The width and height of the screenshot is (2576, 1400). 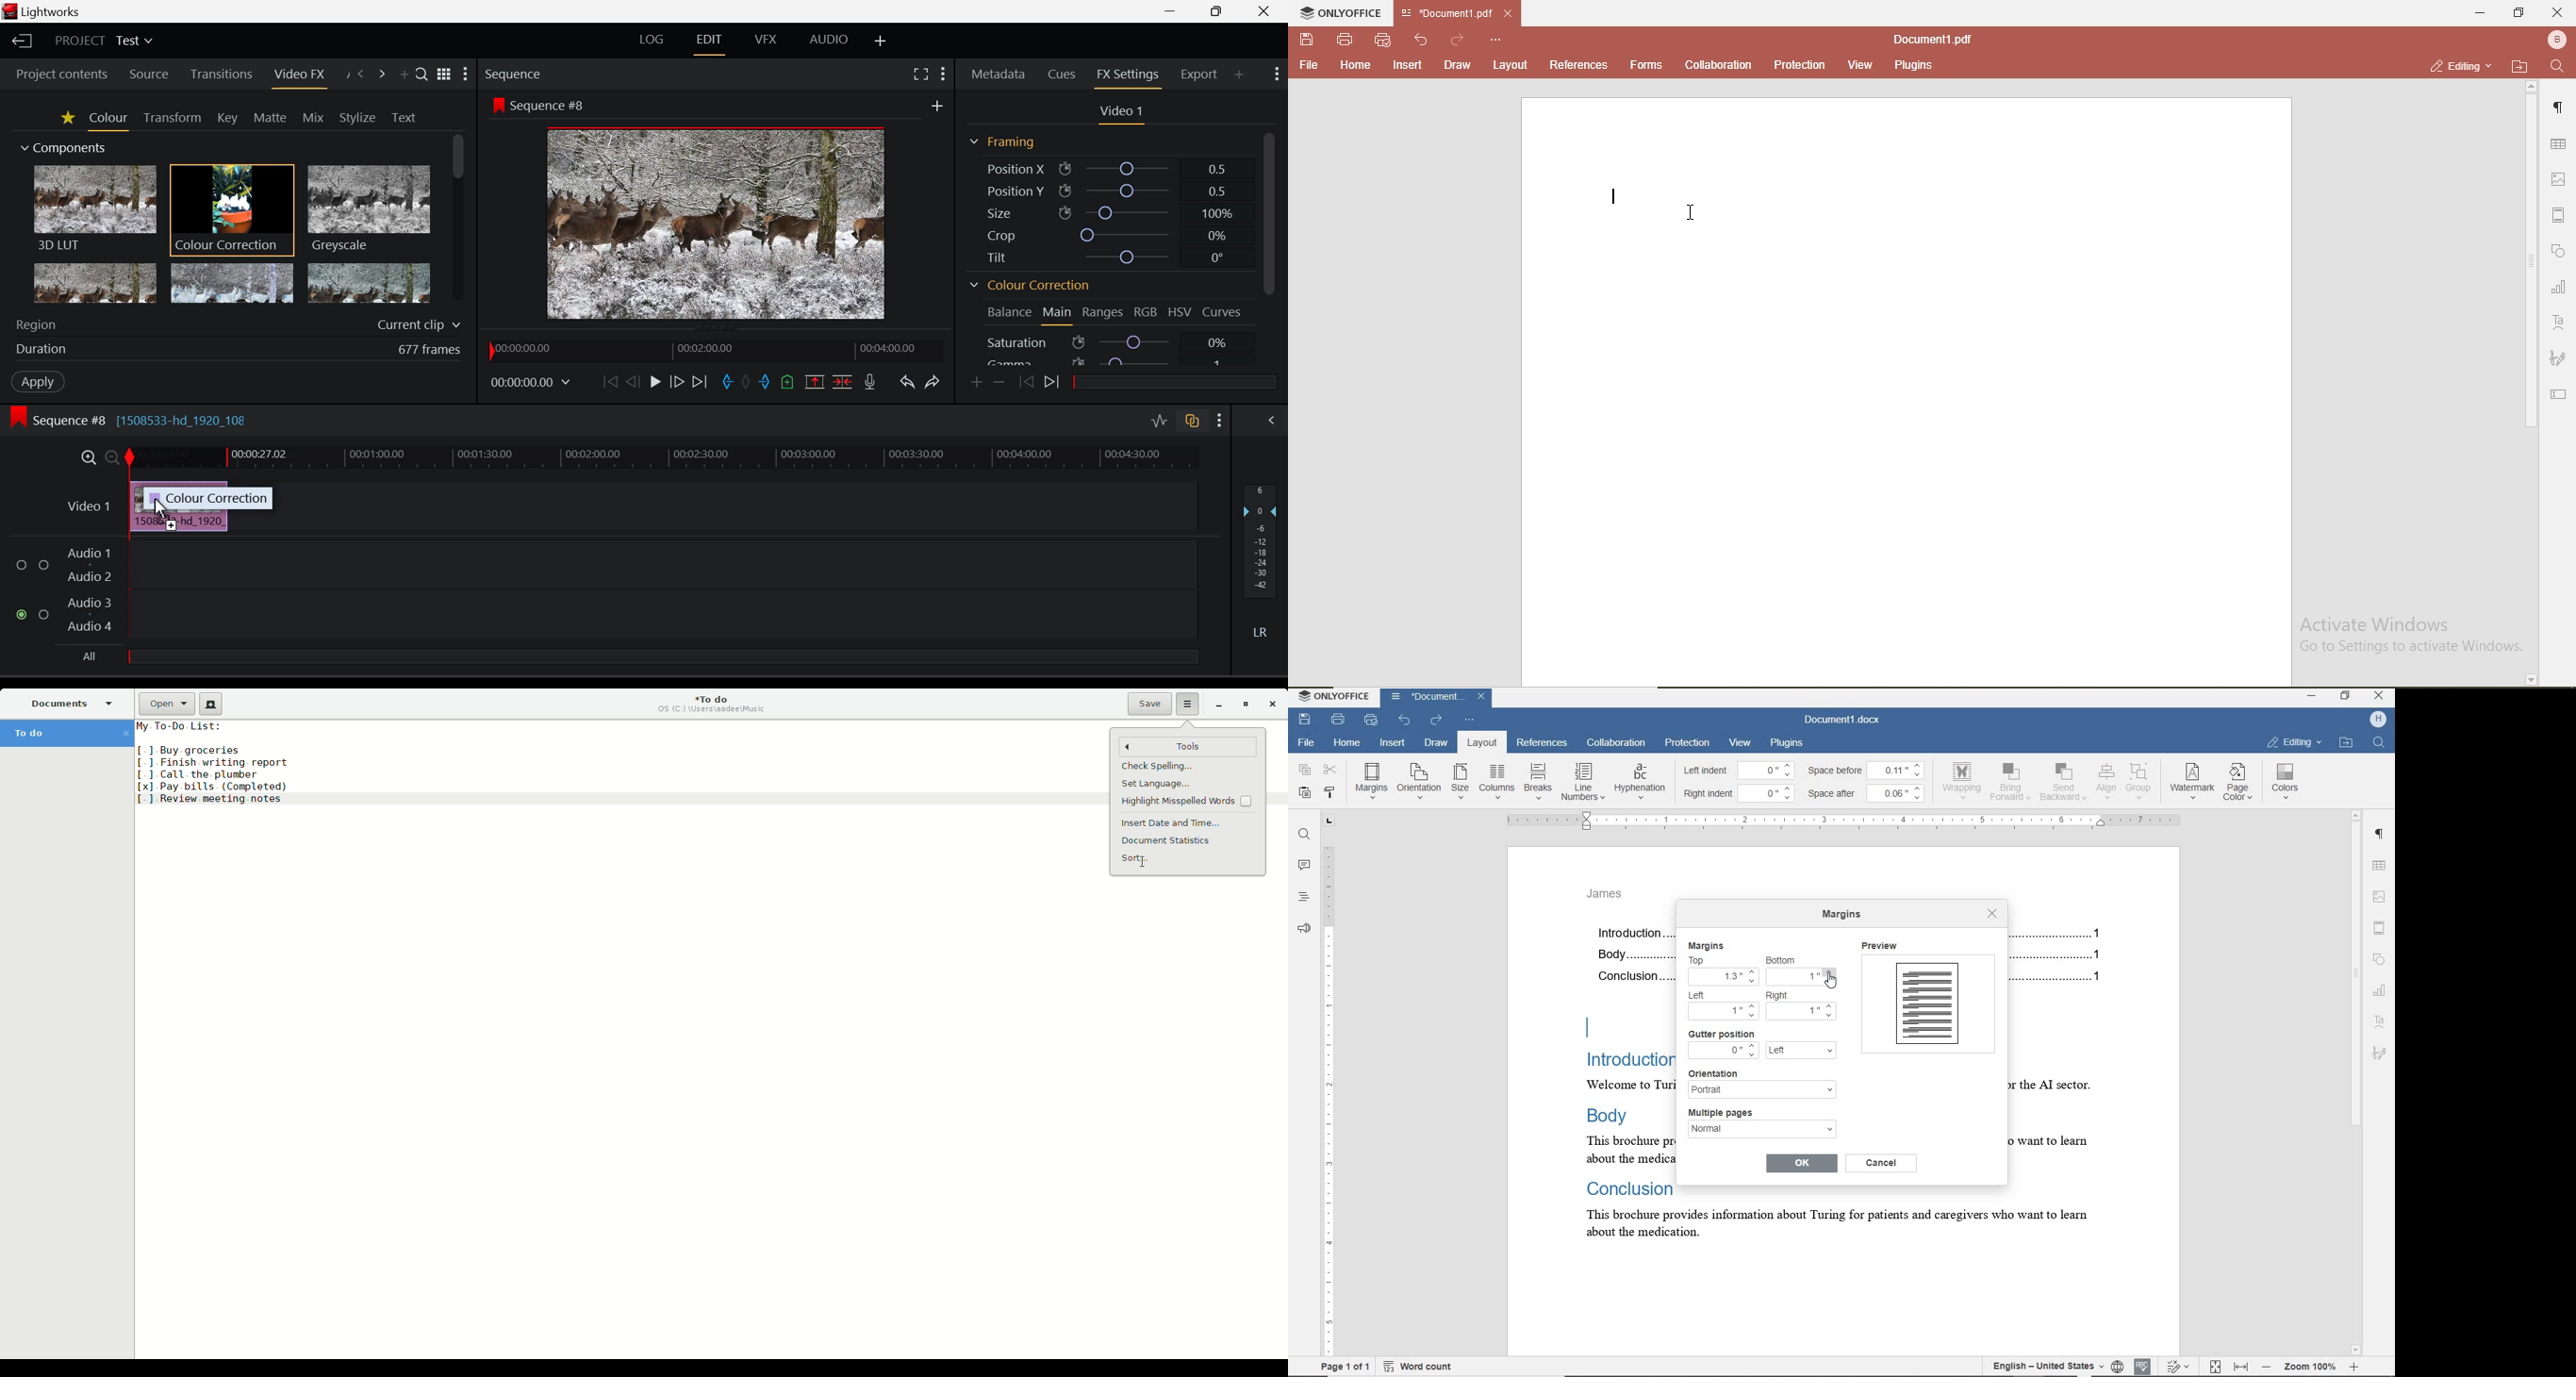 What do you see at coordinates (844, 382) in the screenshot?
I see `Delete/Cut` at bounding box center [844, 382].